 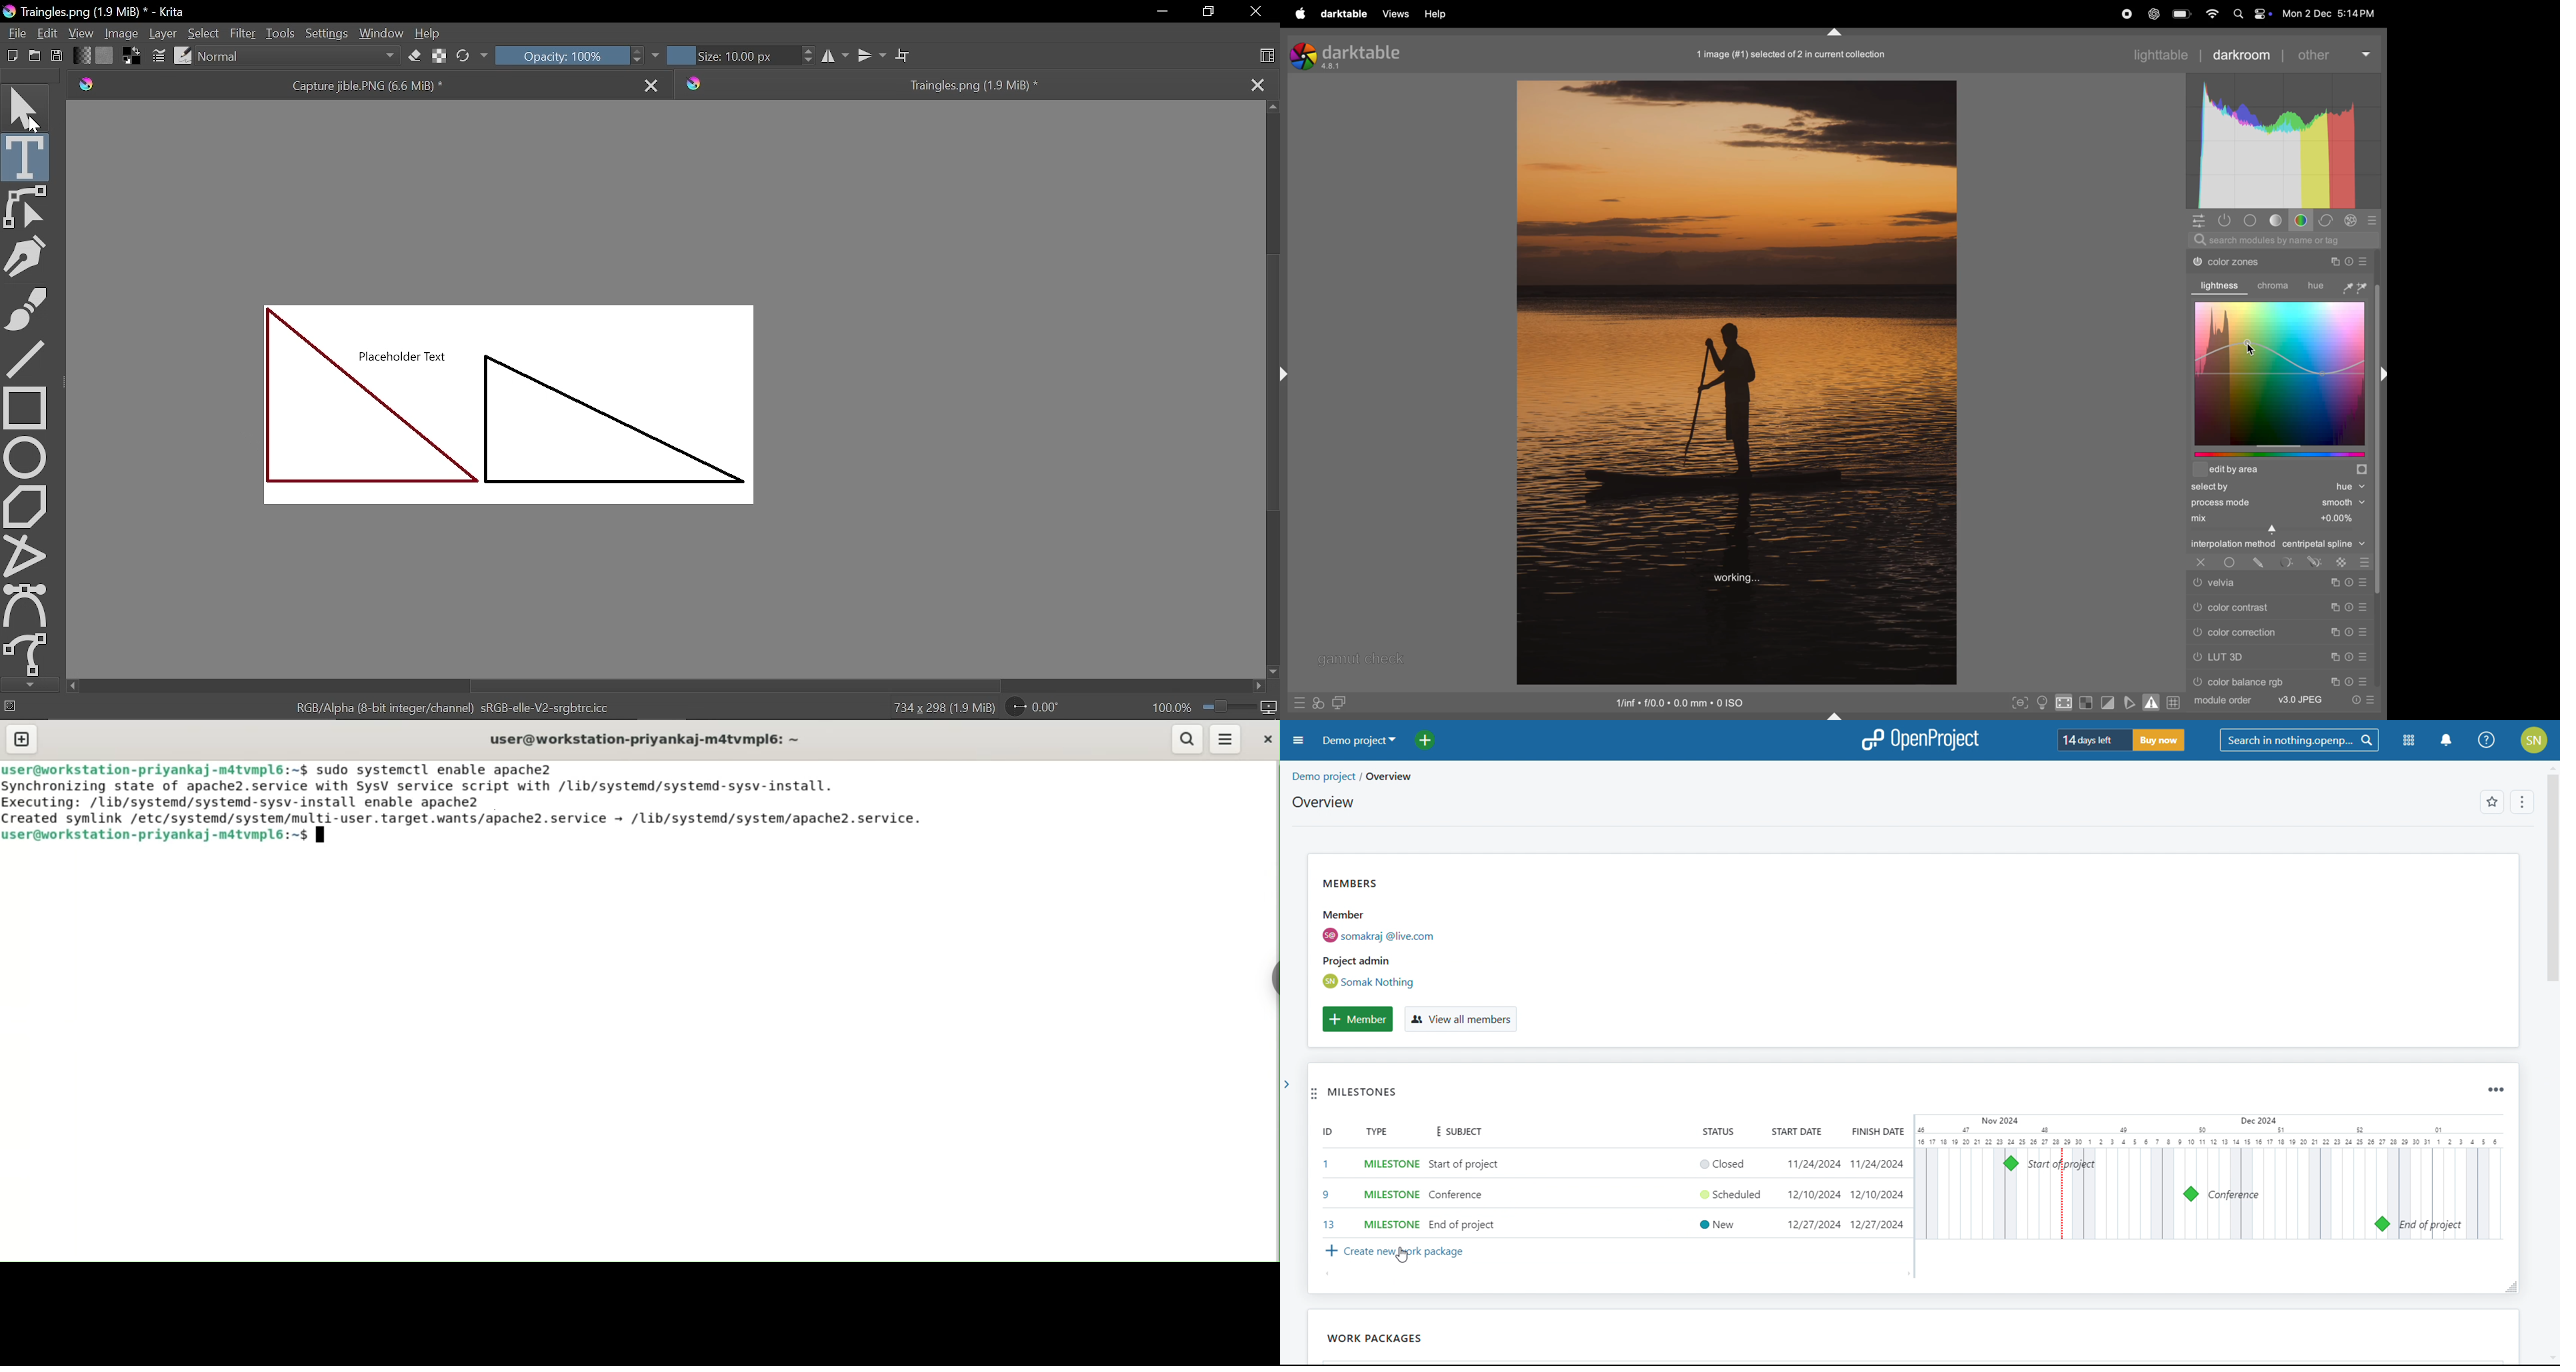 What do you see at coordinates (731, 56) in the screenshot?
I see `Size 10.00 px` at bounding box center [731, 56].